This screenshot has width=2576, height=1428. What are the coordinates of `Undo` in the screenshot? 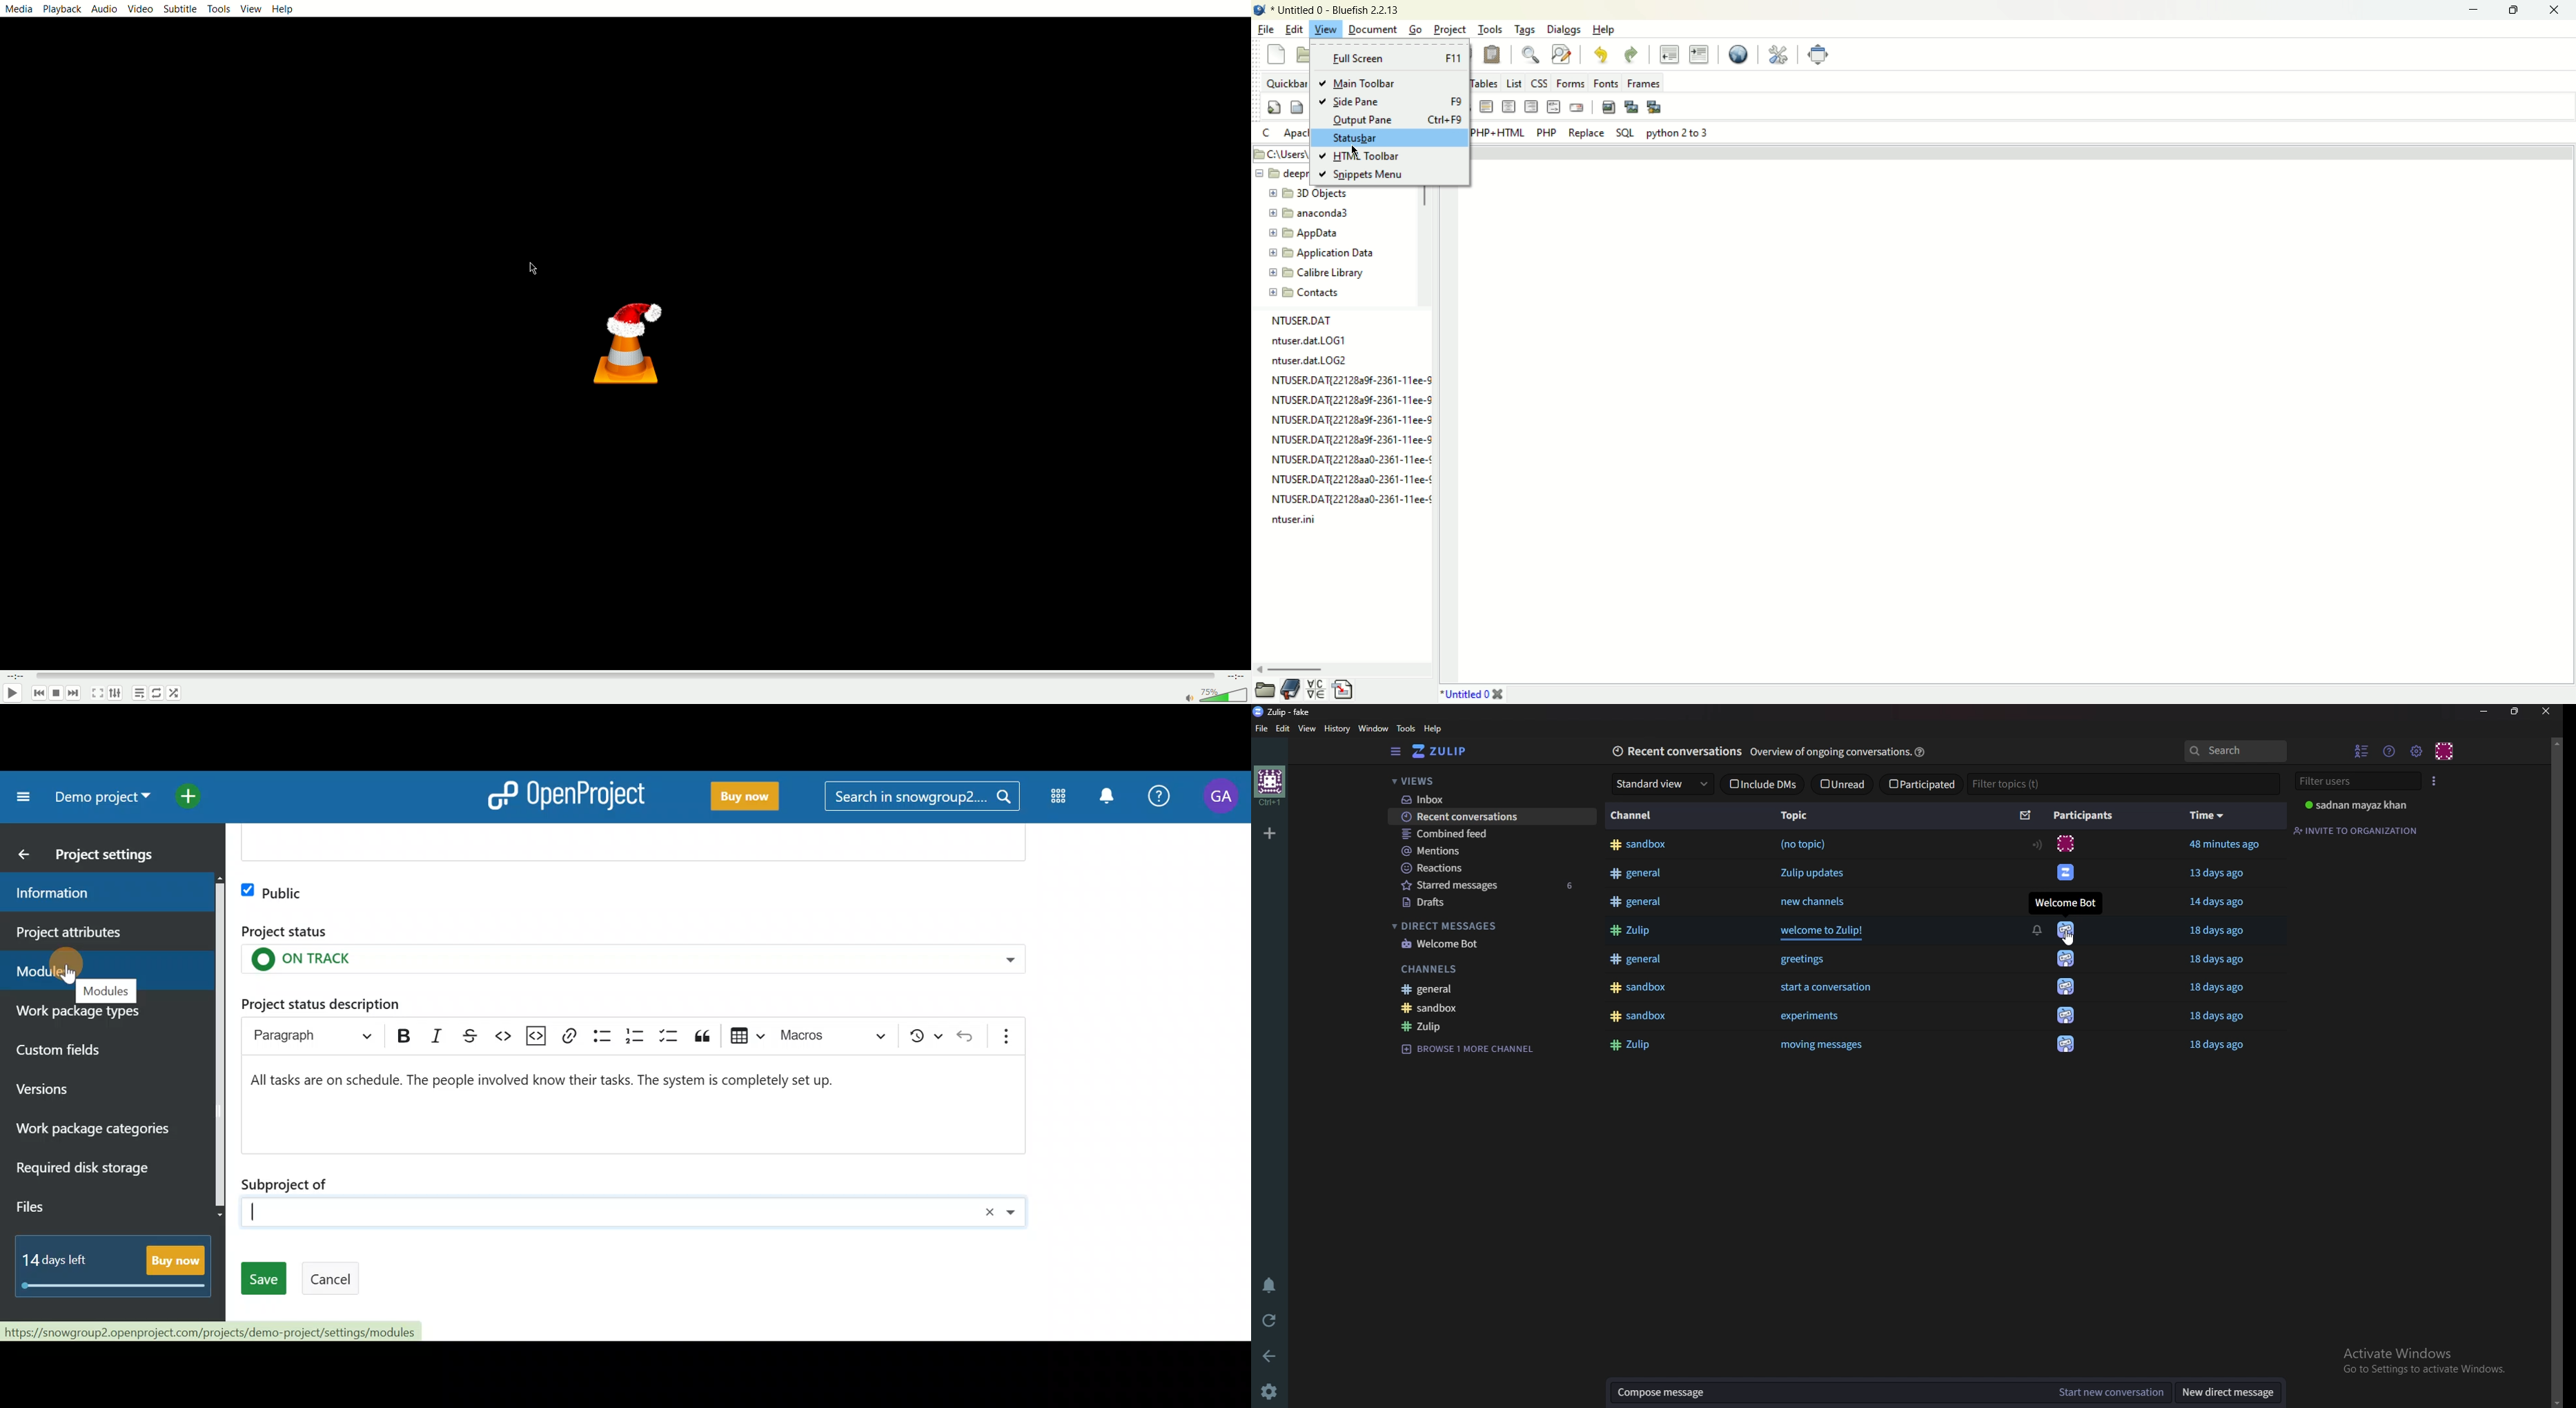 It's located at (970, 1034).